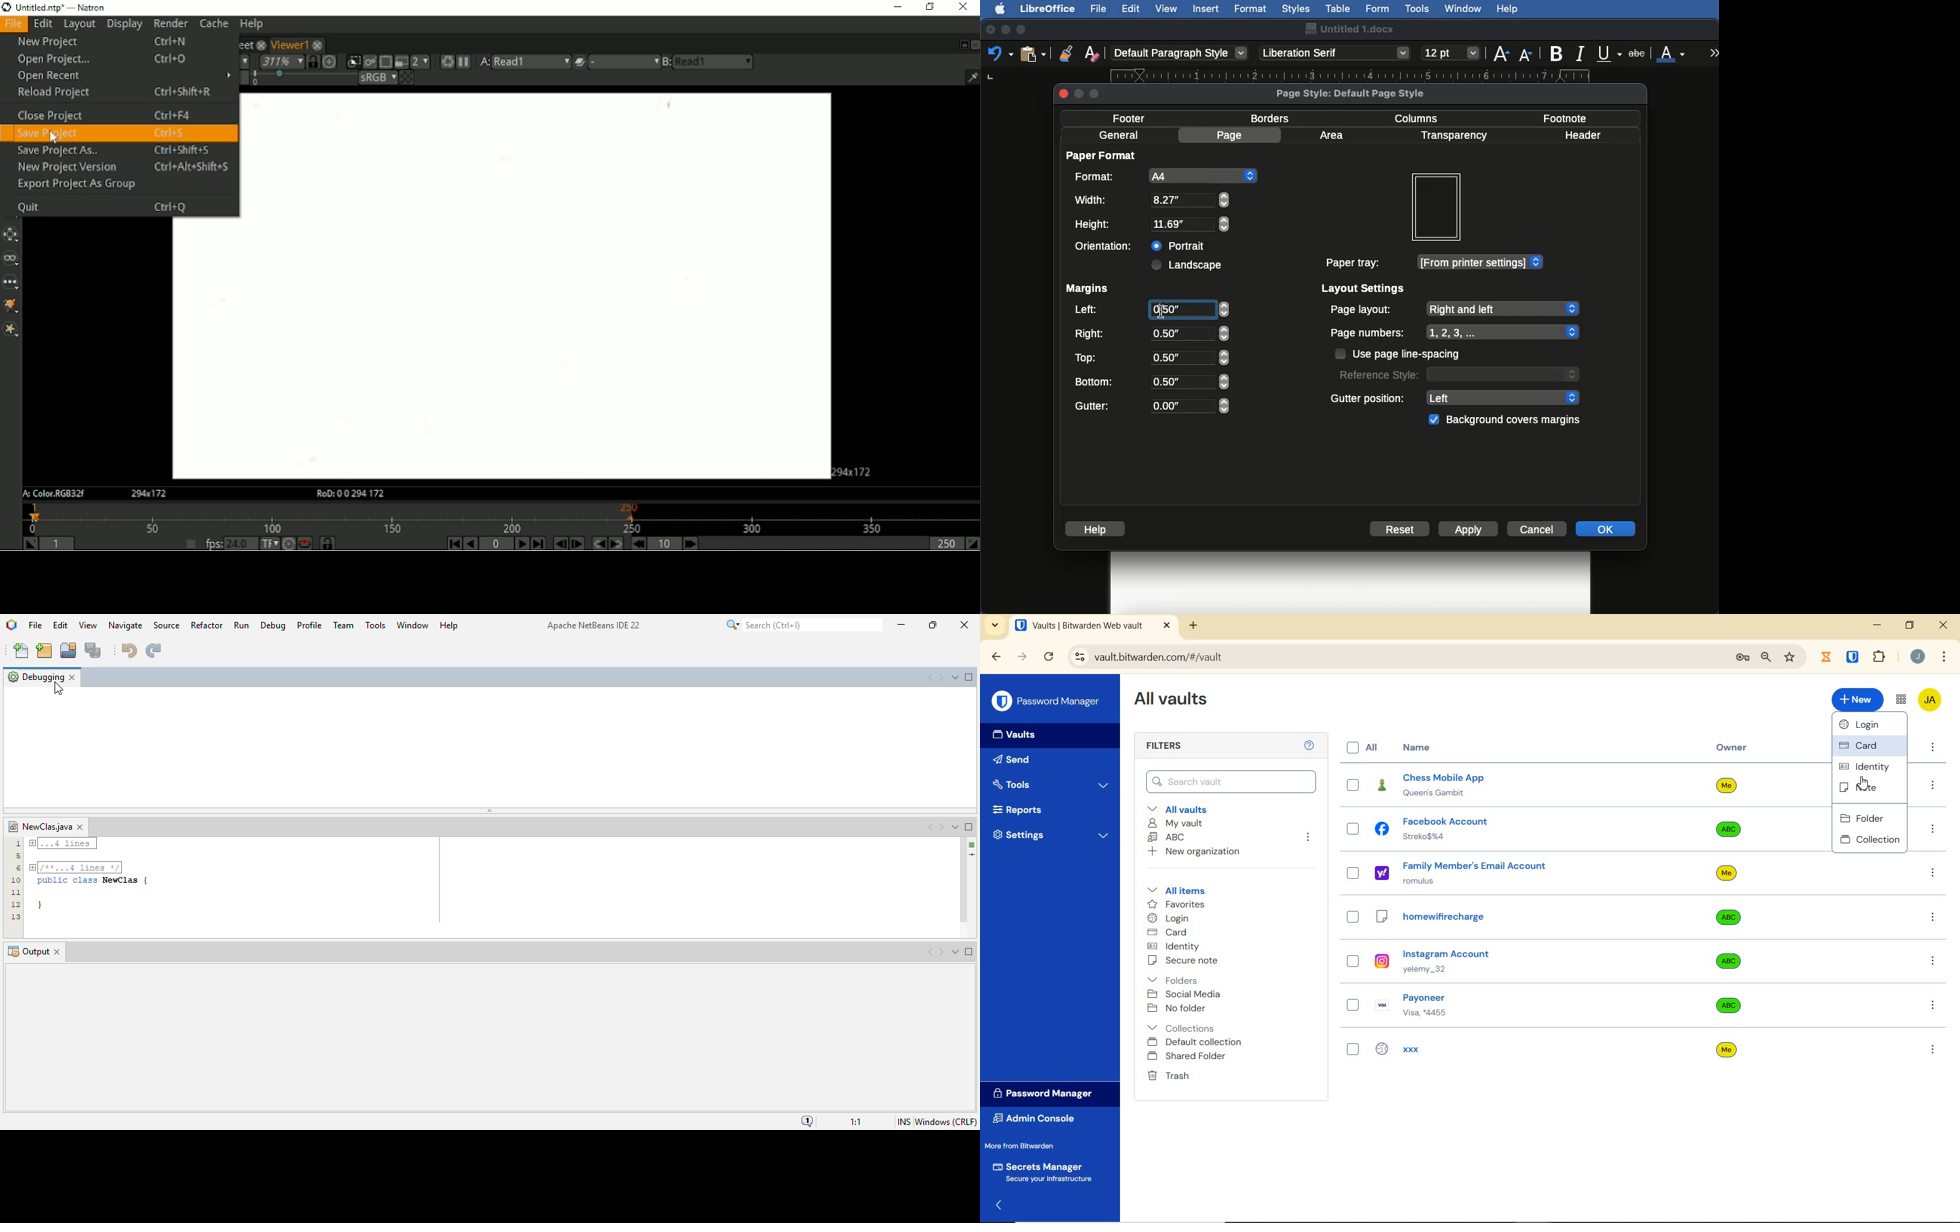 The image size is (1960, 1232). I want to click on more options, so click(1934, 961).